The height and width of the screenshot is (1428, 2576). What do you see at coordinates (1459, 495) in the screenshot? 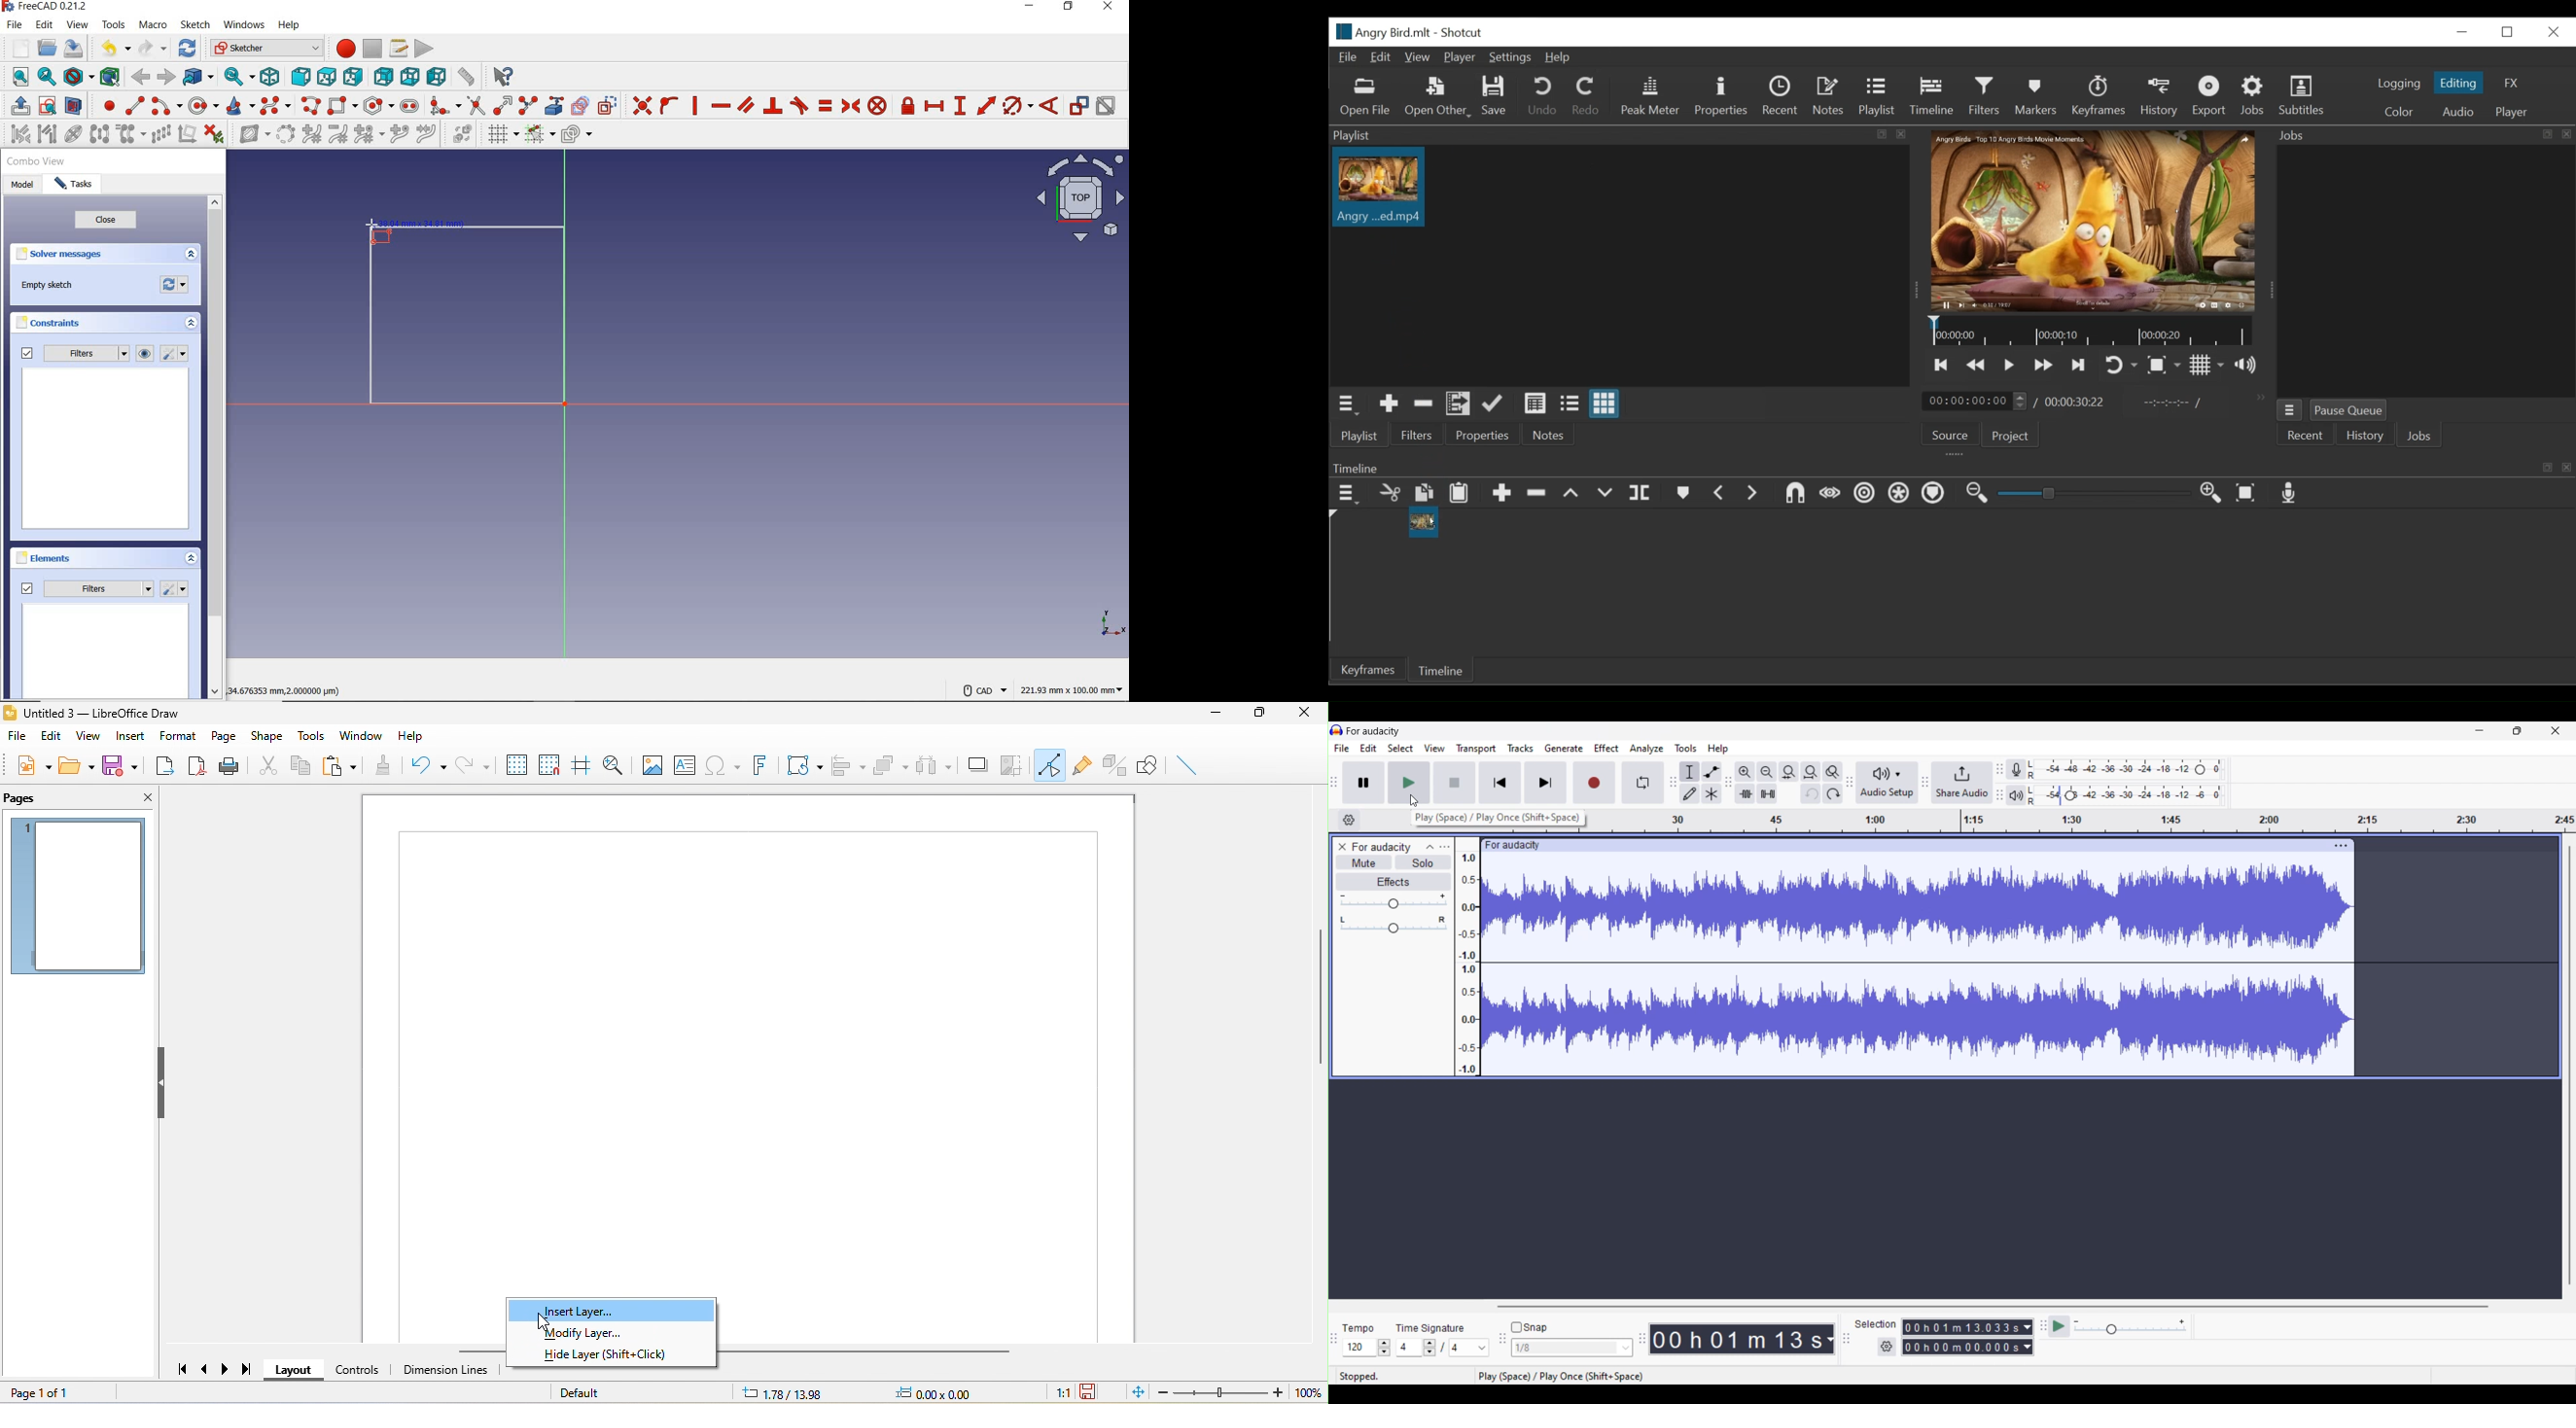
I see `Paste` at bounding box center [1459, 495].